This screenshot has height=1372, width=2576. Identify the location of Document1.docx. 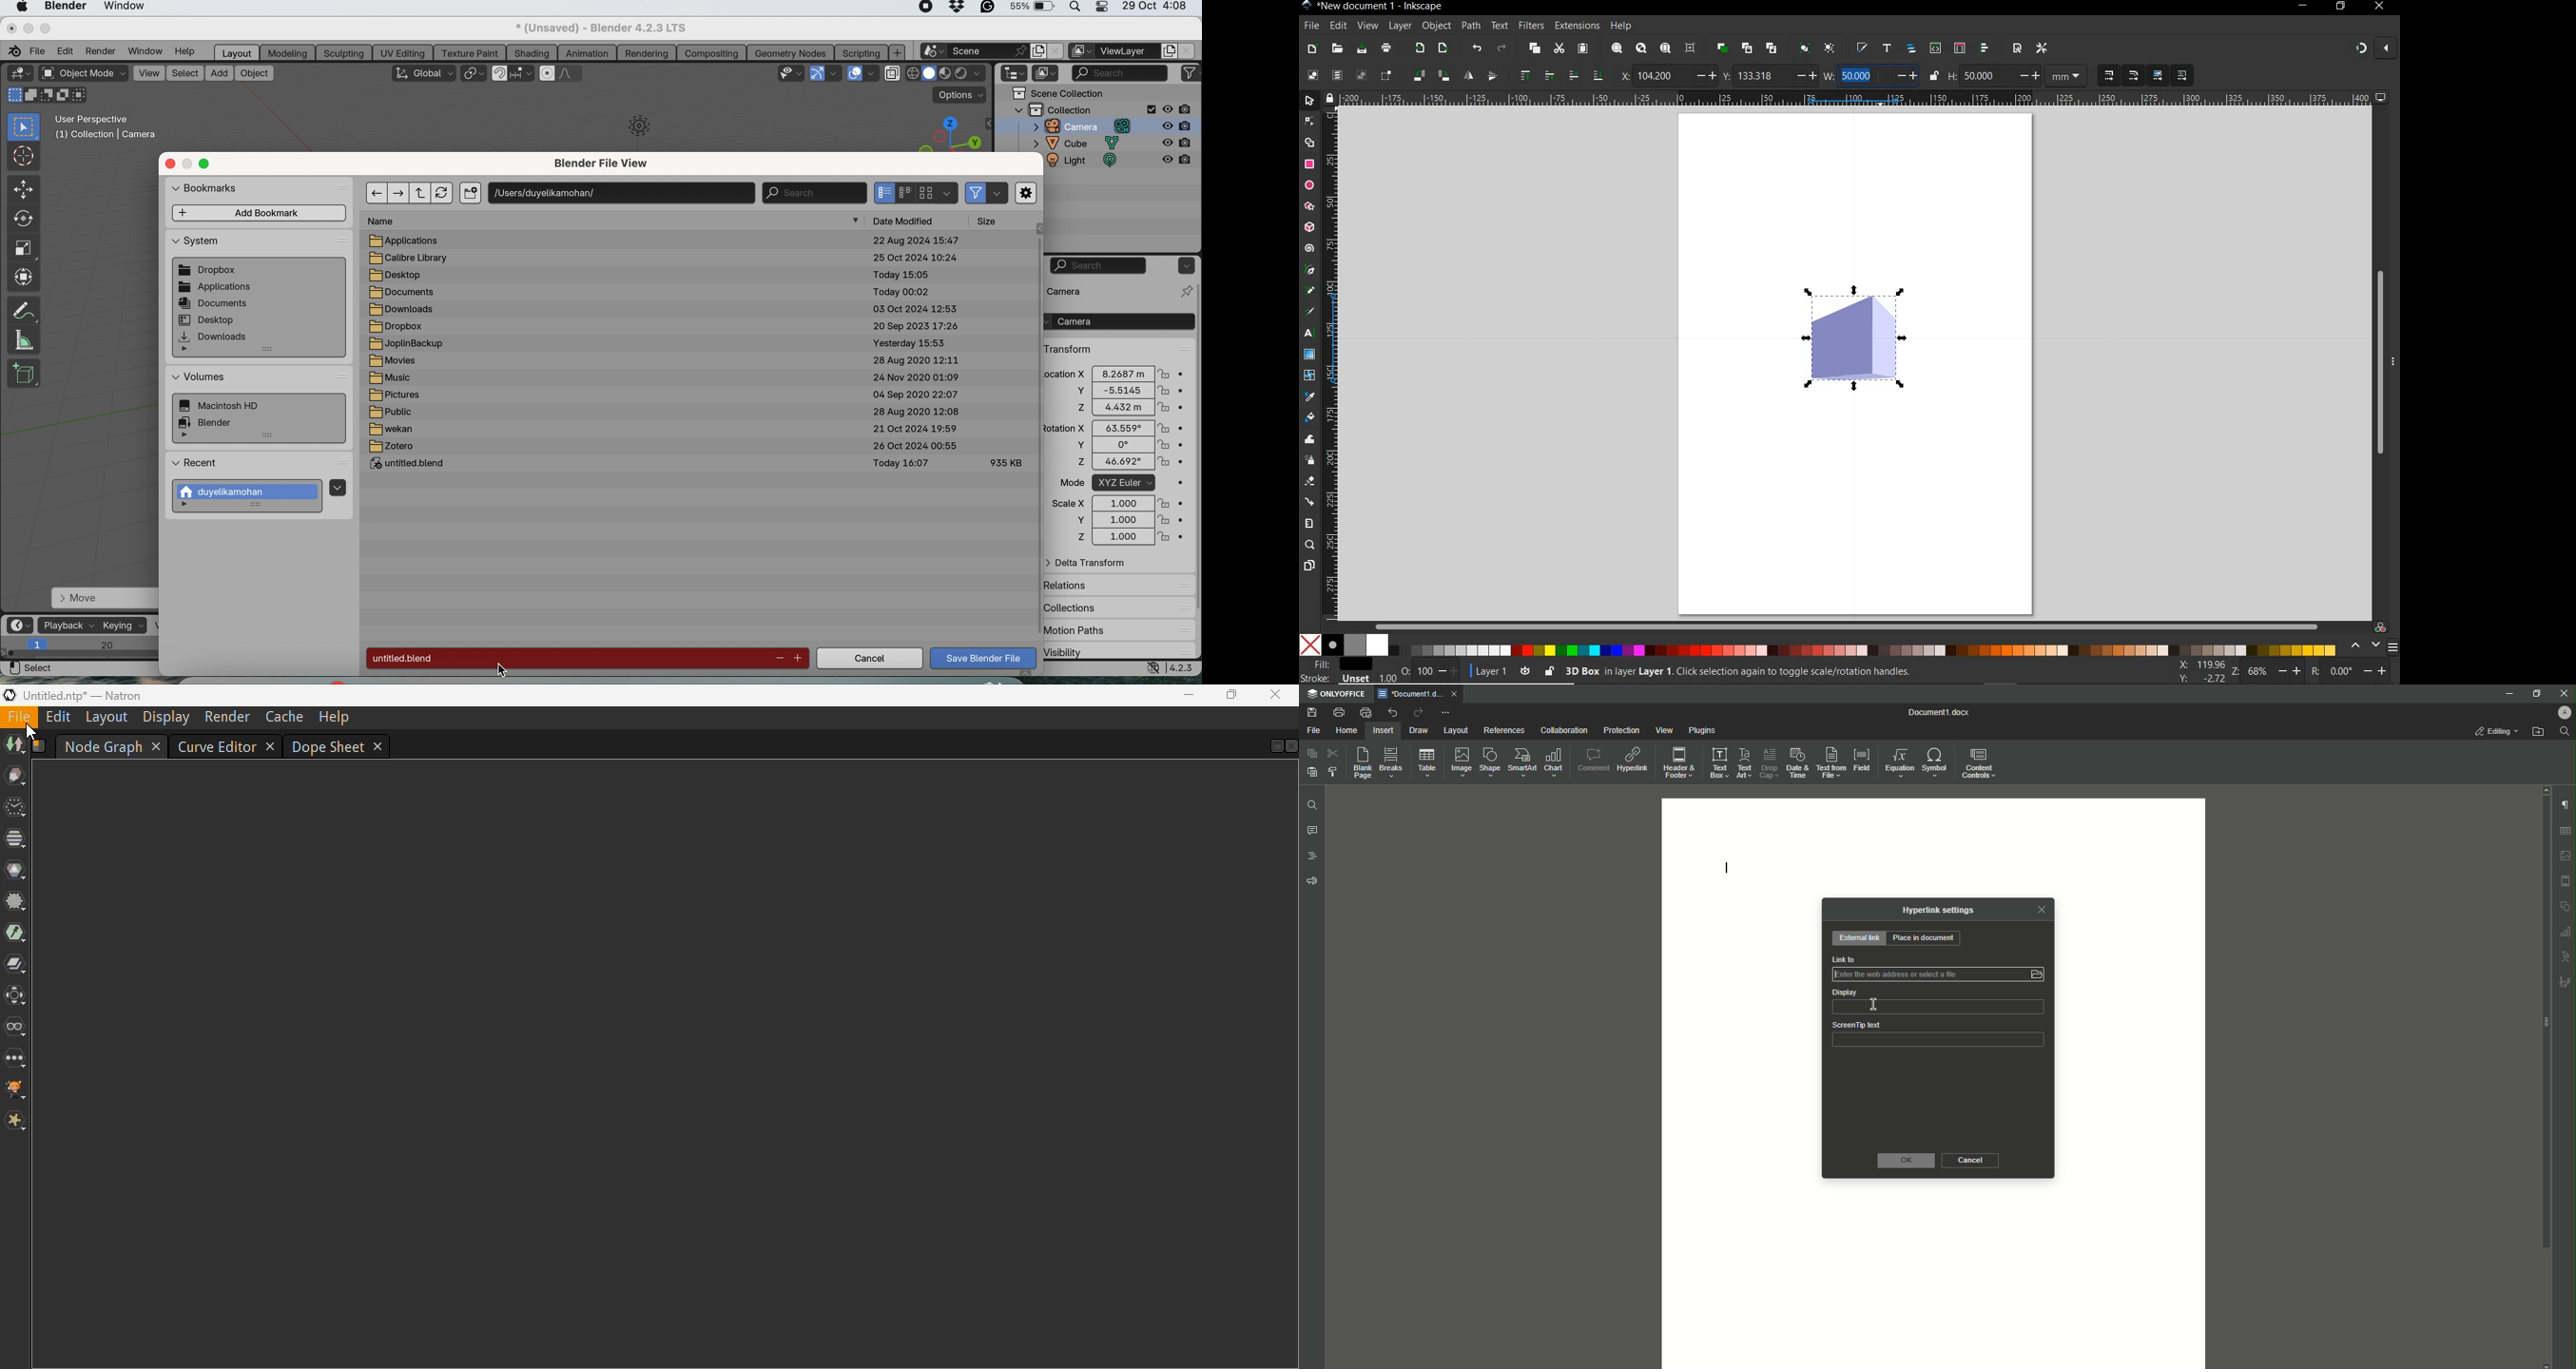
(1942, 712).